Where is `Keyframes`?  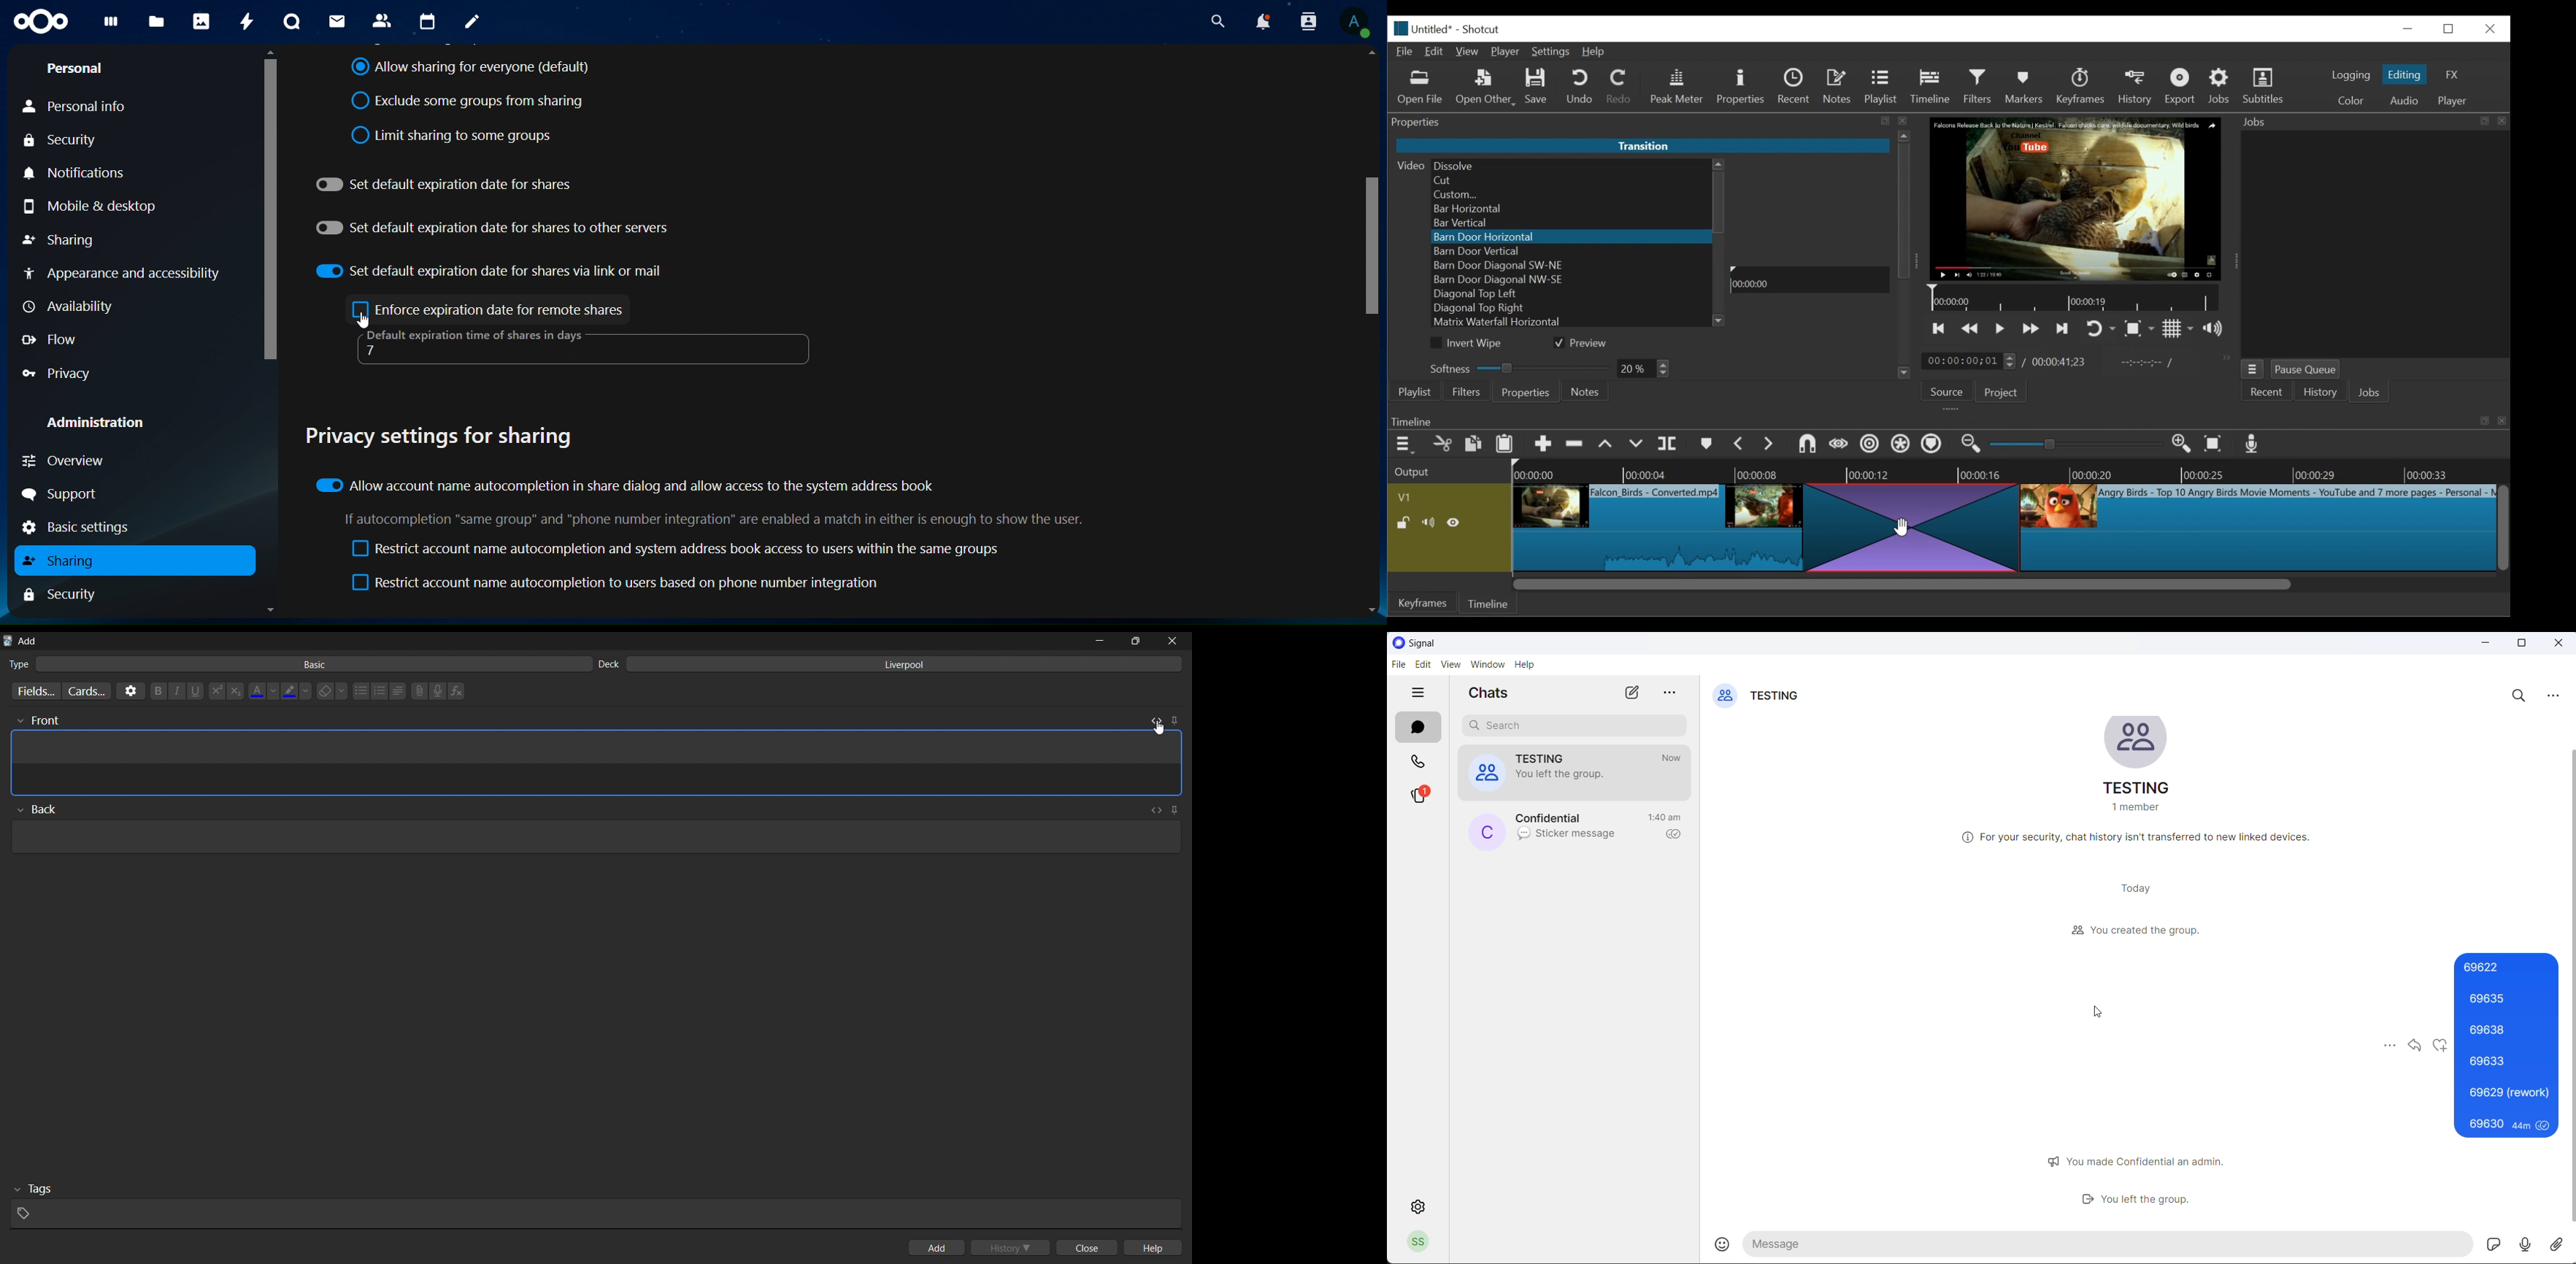
Keyframes is located at coordinates (2081, 87).